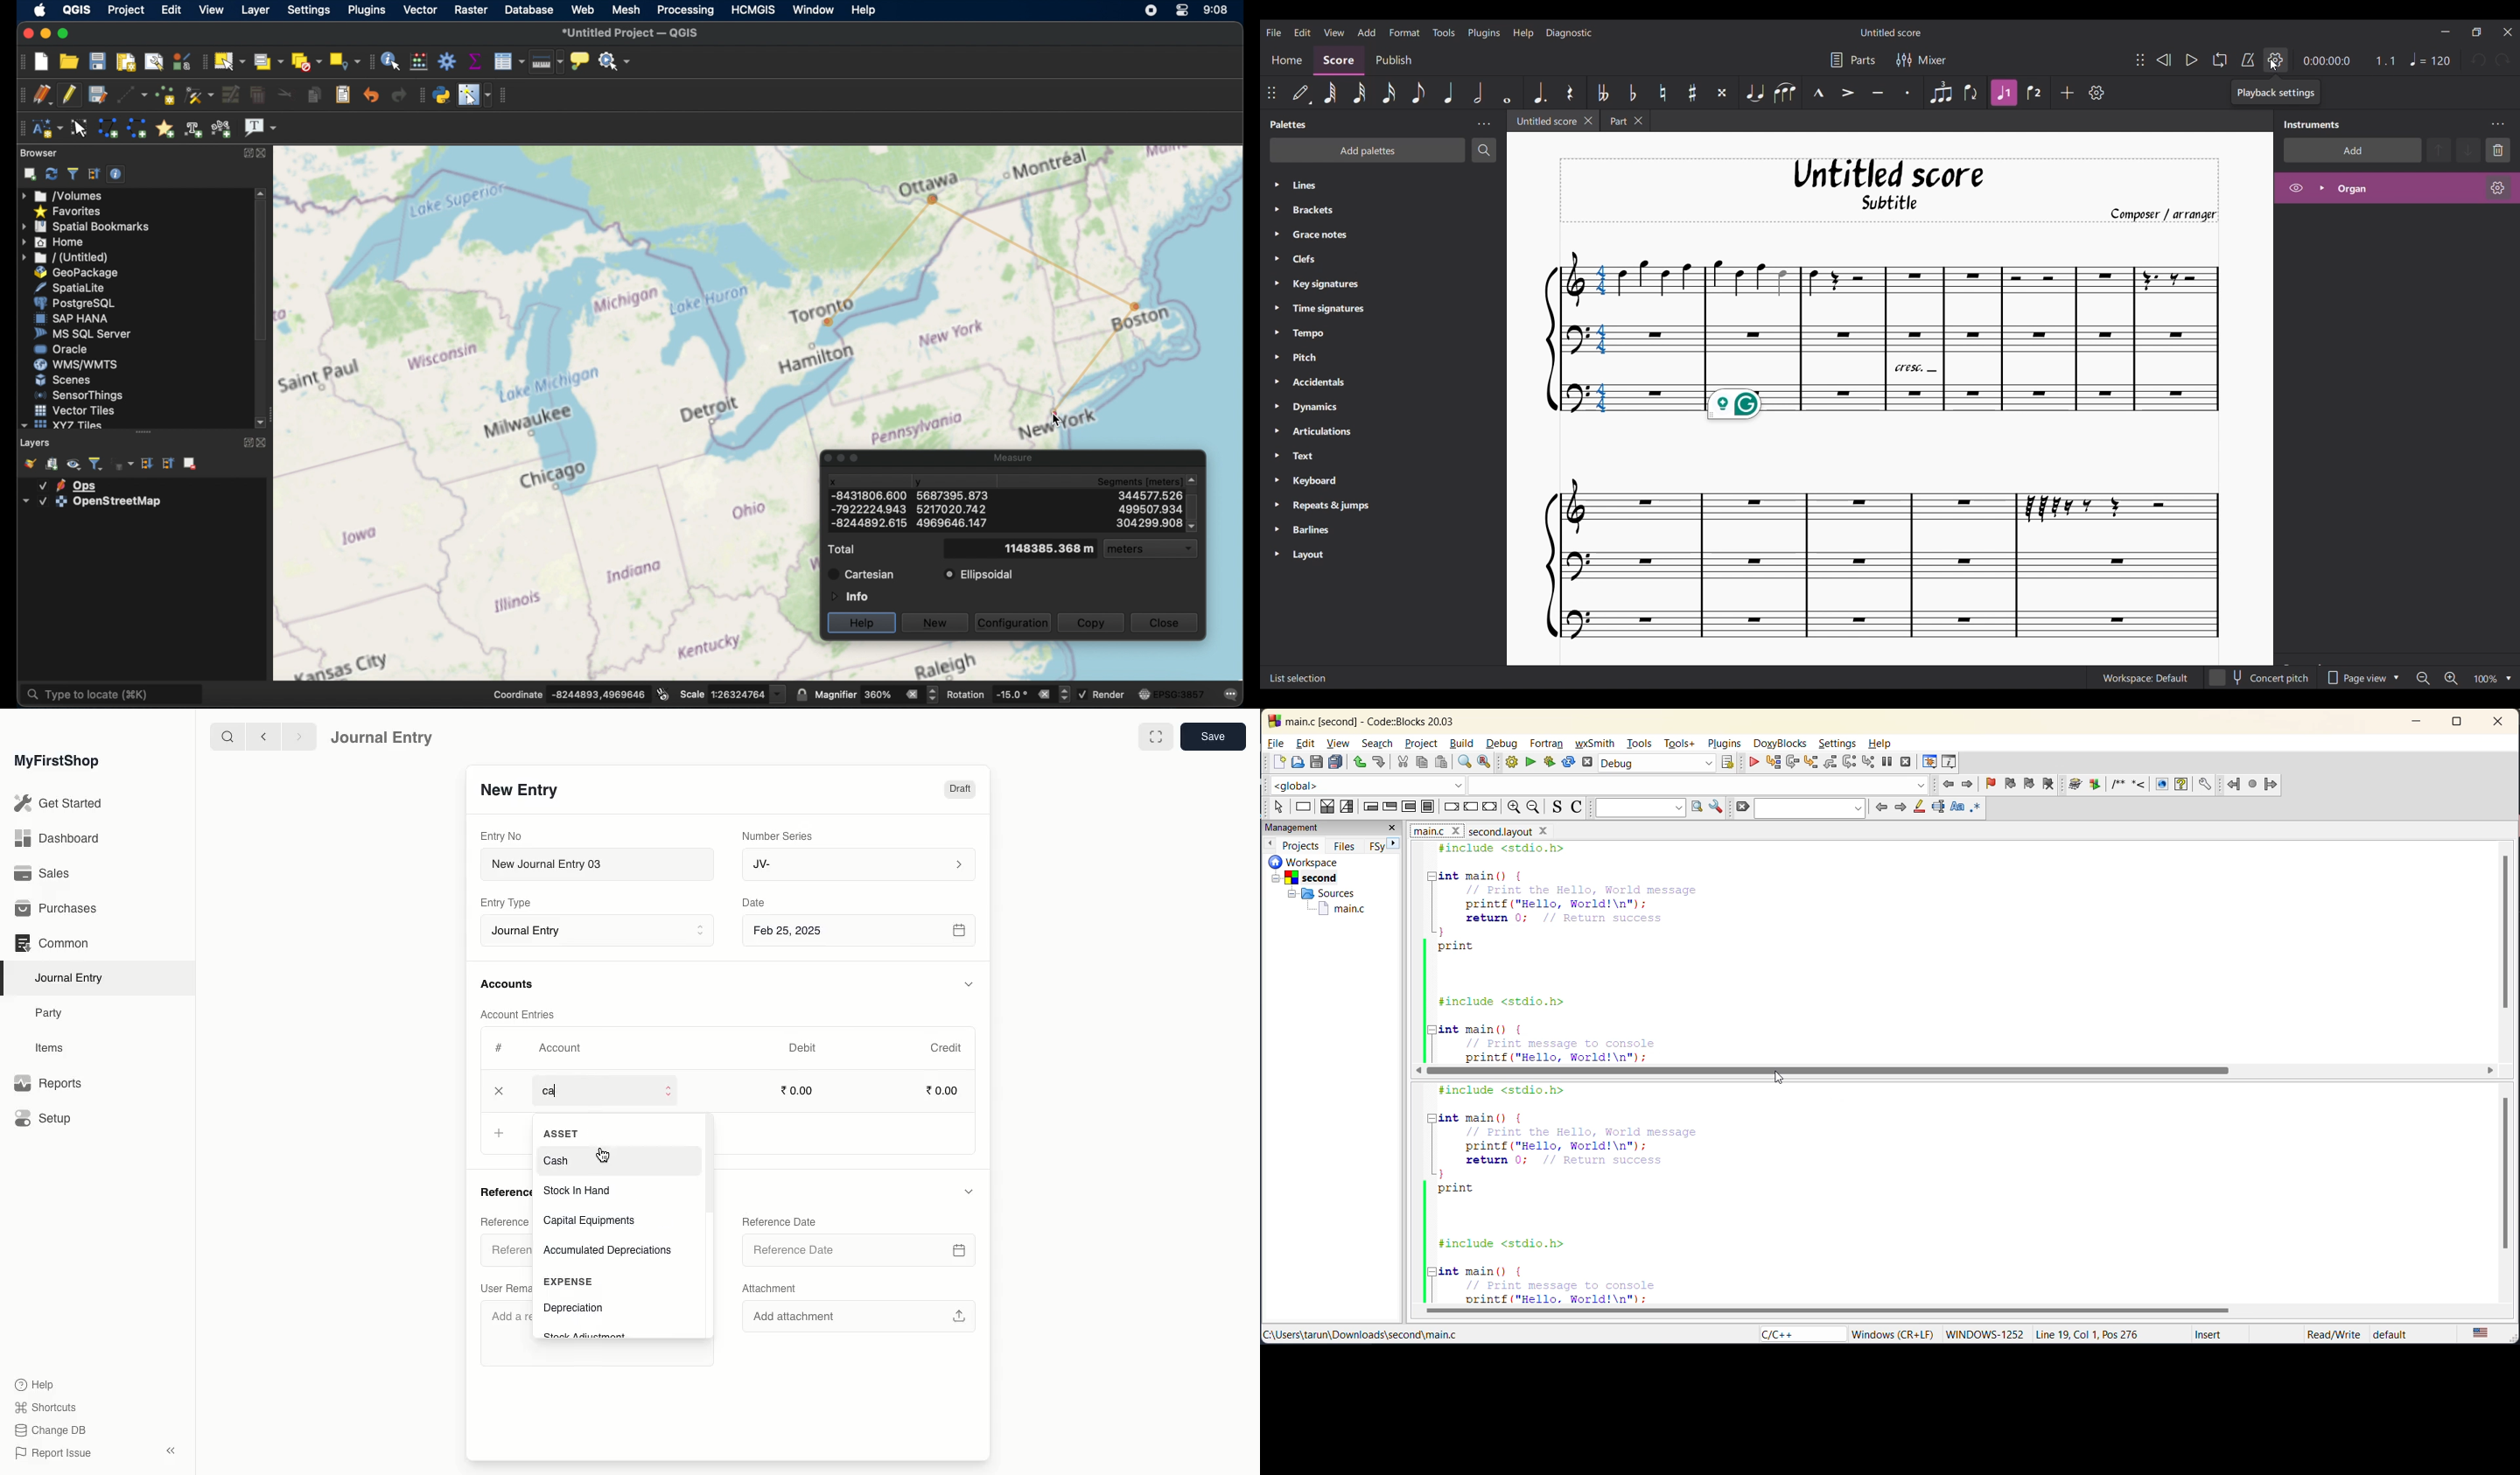 The height and width of the screenshot is (1484, 2520). What do you see at coordinates (1366, 31) in the screenshot?
I see `Add menu` at bounding box center [1366, 31].